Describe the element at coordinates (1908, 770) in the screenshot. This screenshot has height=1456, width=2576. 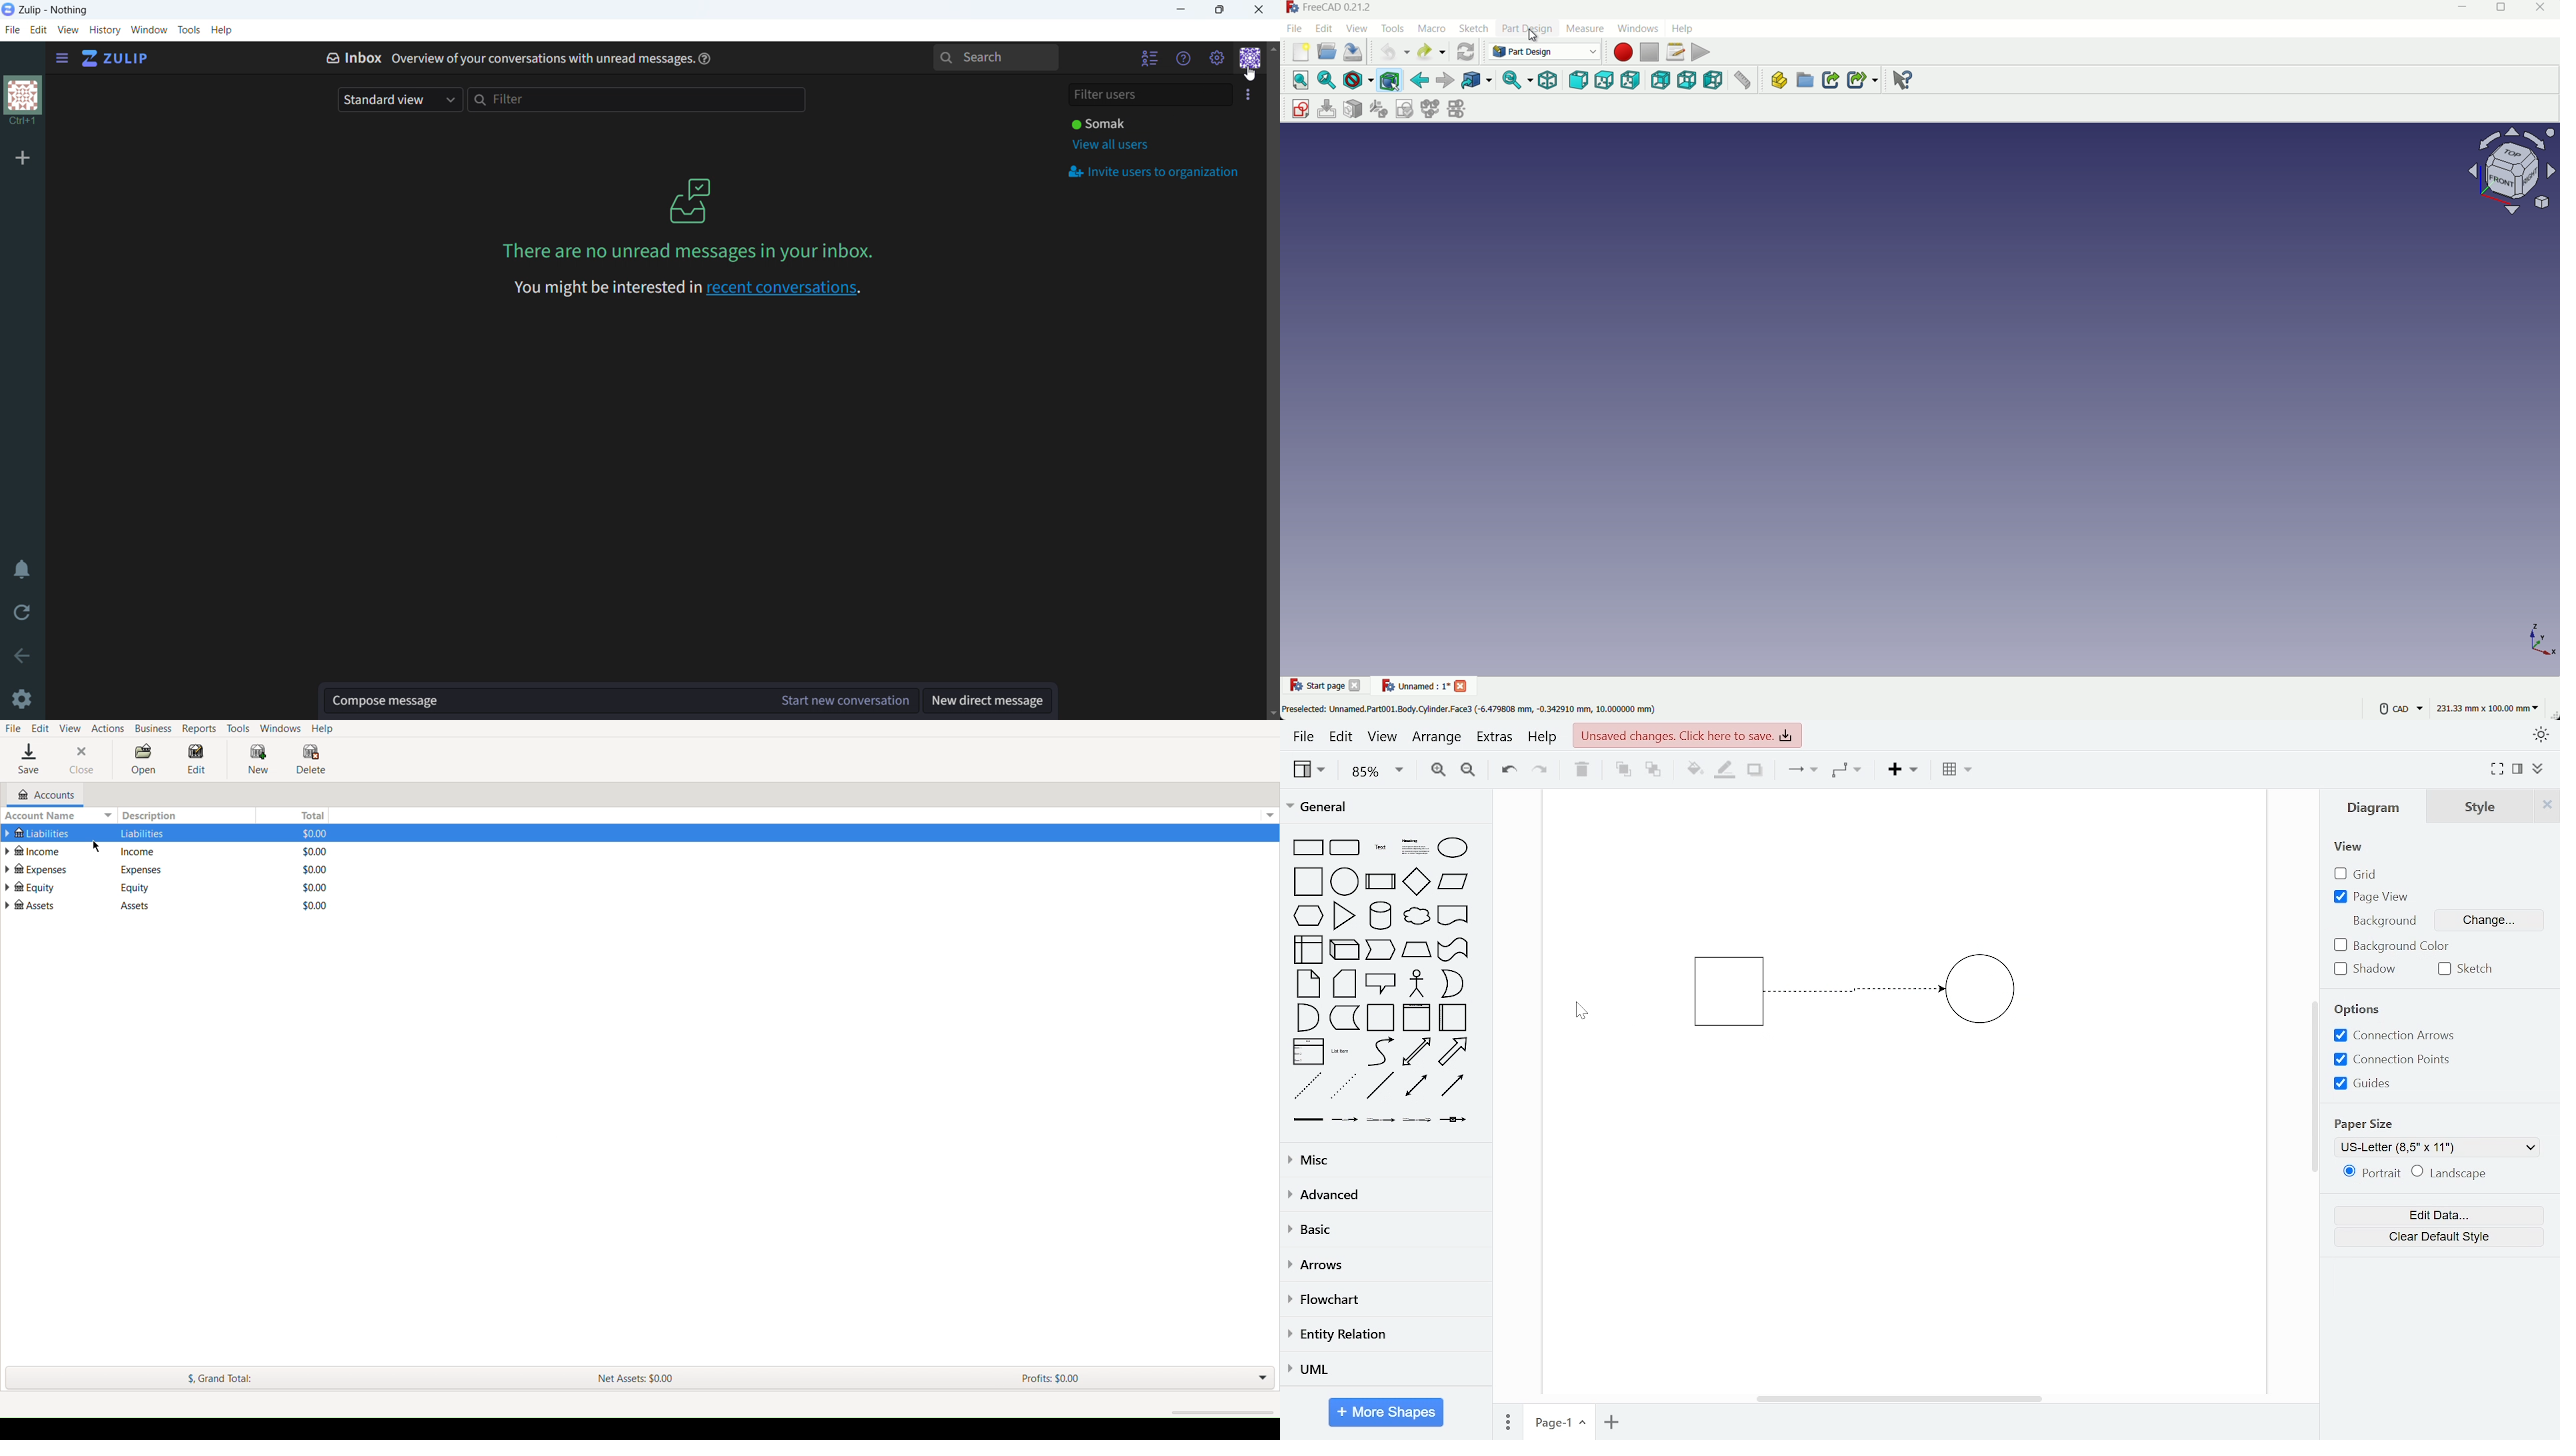
I see `insert` at that location.